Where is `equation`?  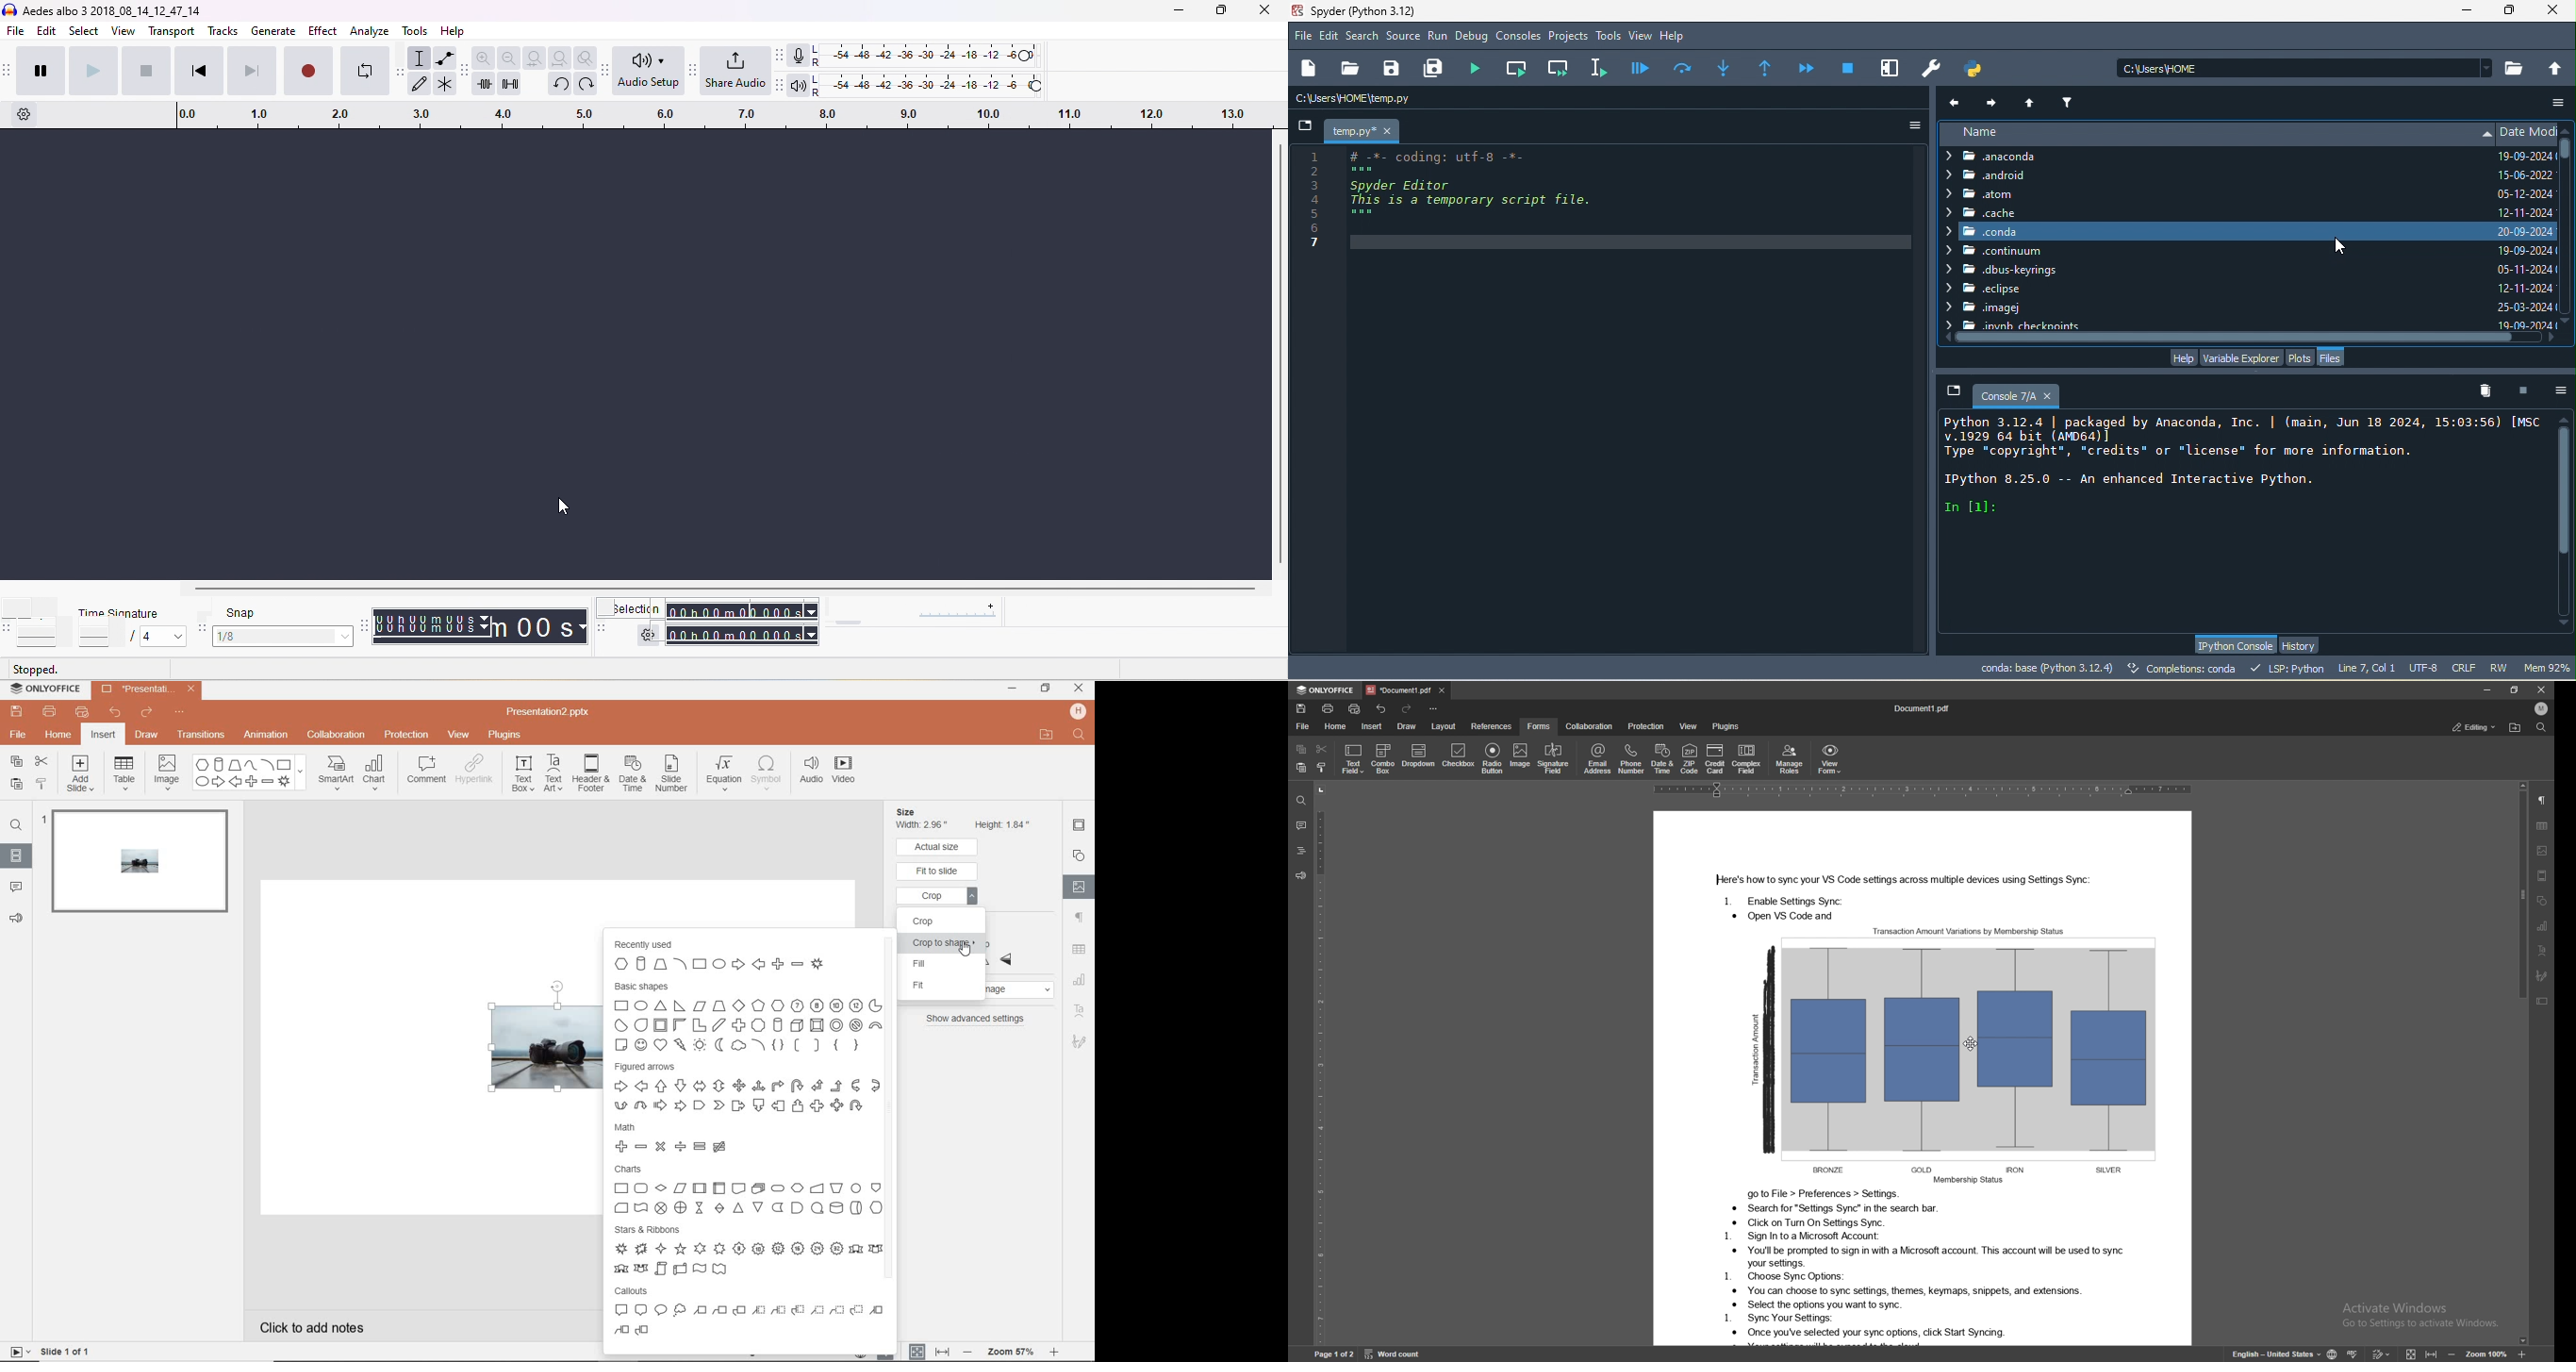
equation is located at coordinates (725, 770).